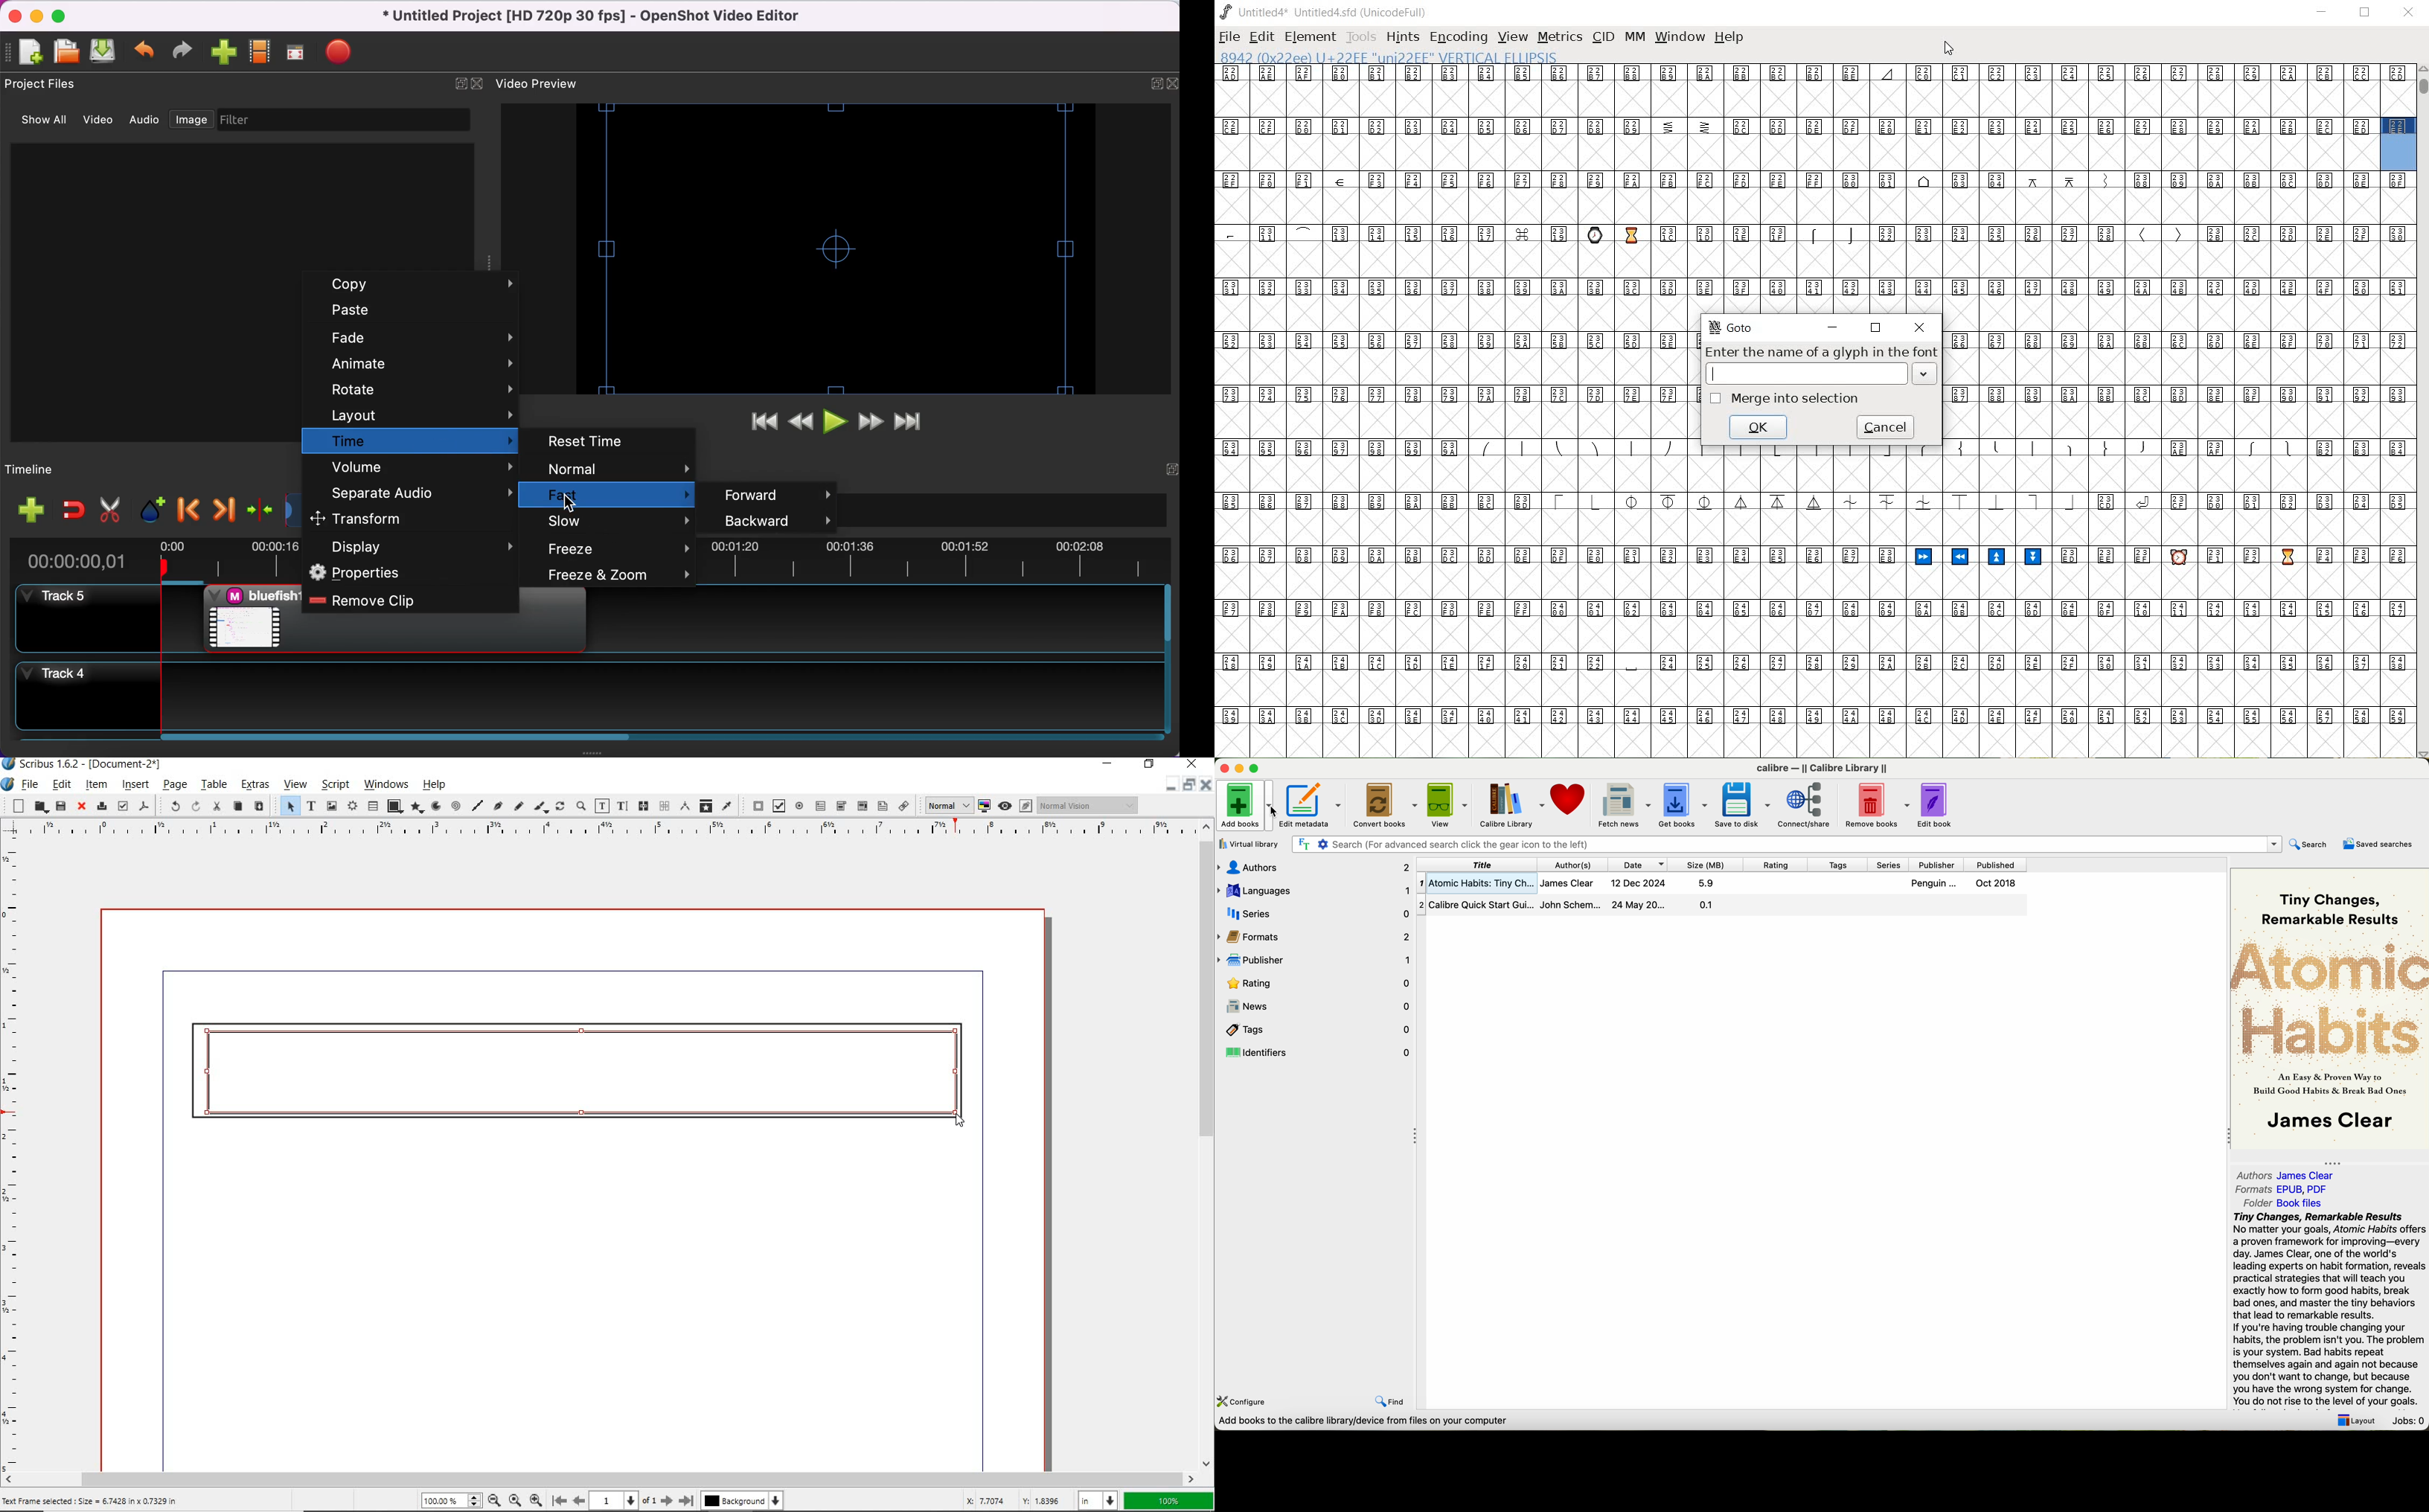 This screenshot has width=2436, height=1512. I want to click on show all, so click(42, 123).